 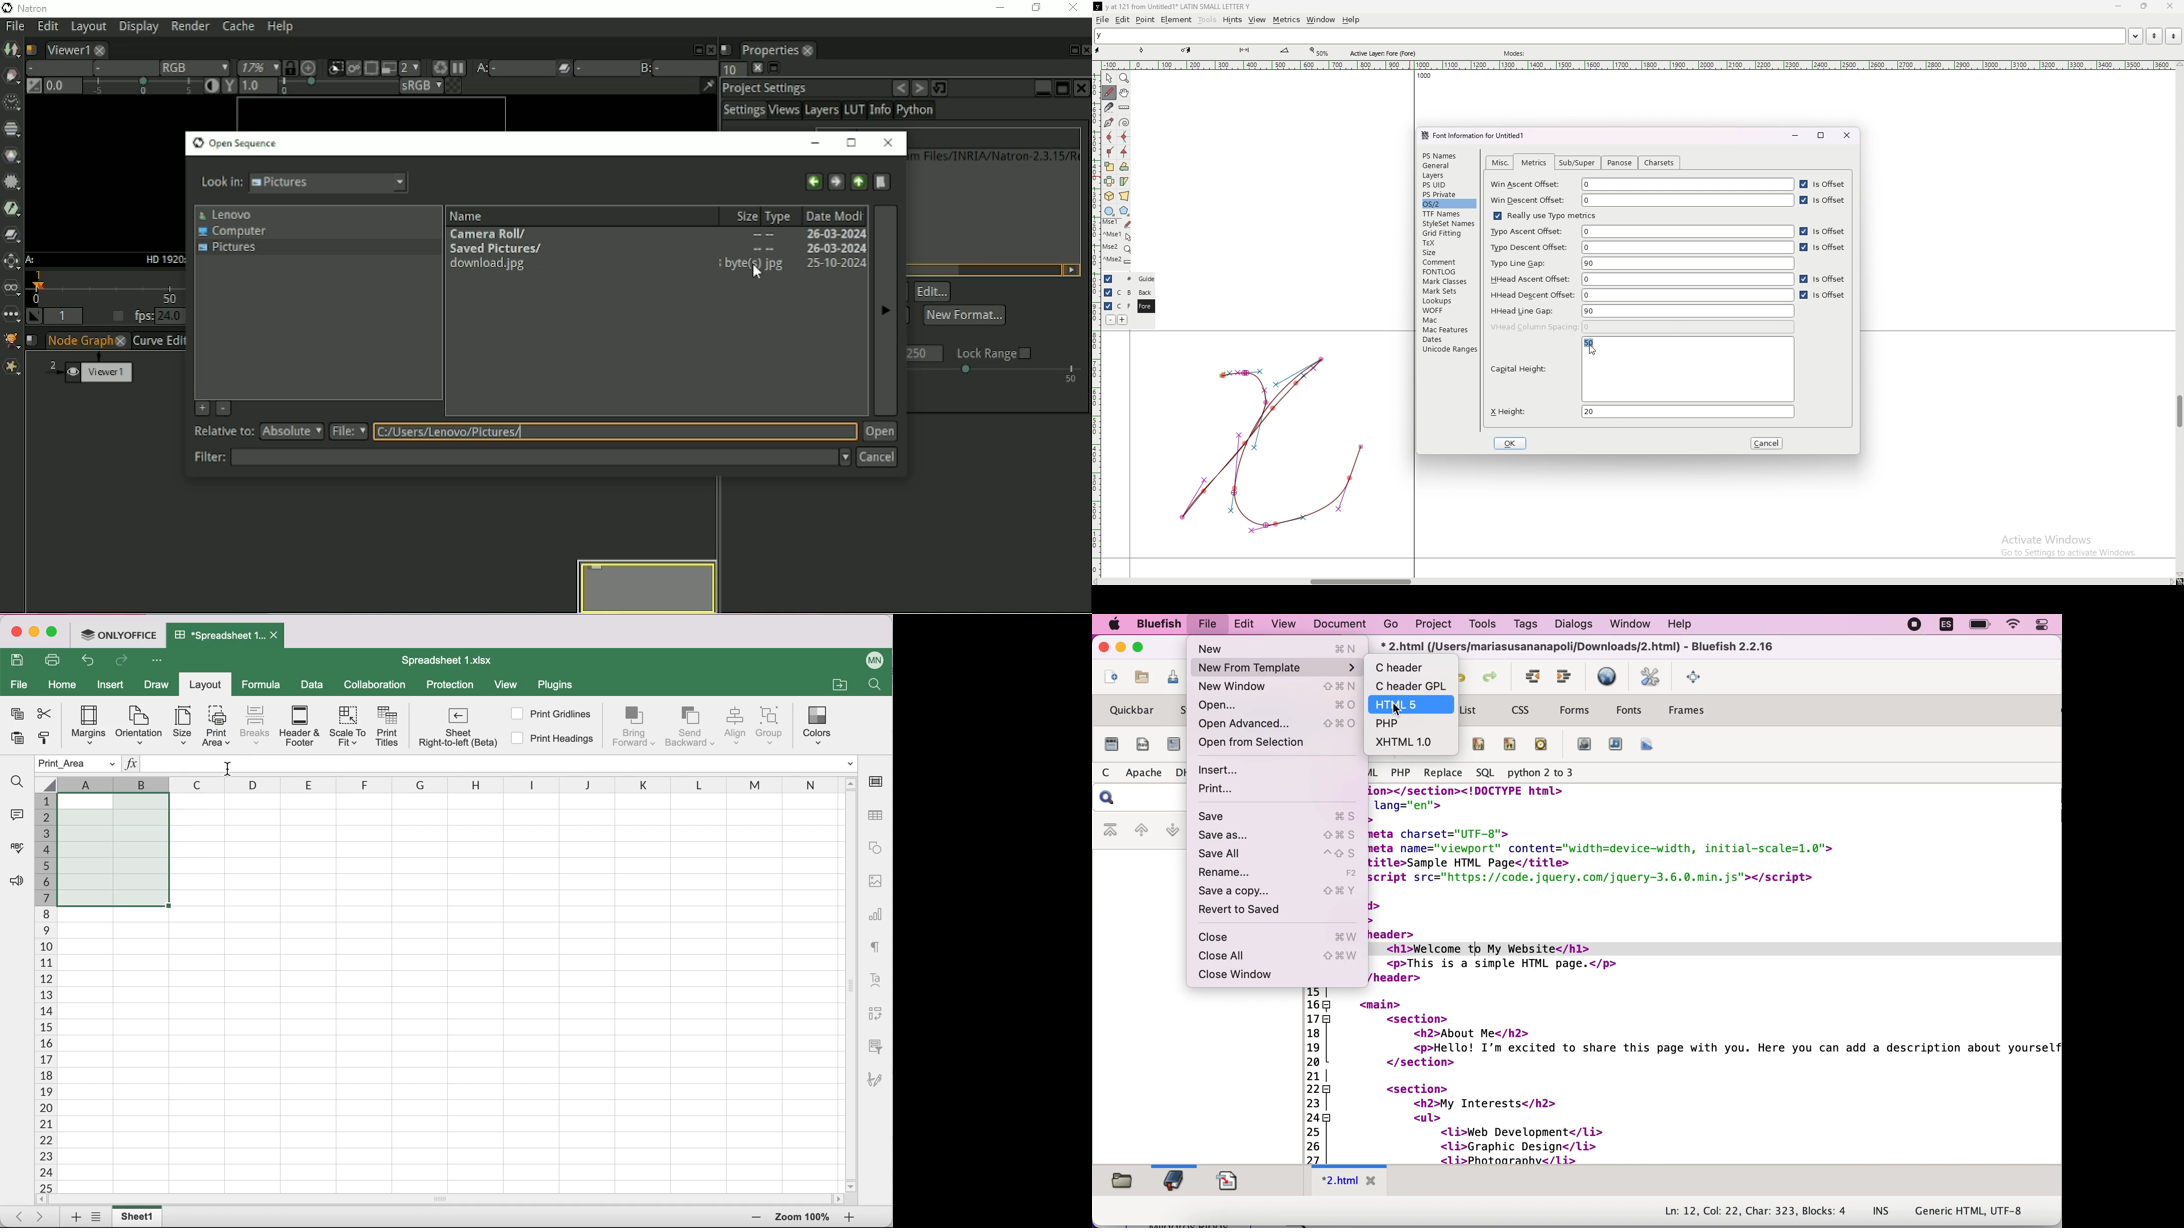 I want to click on Scroll to first sheet, so click(x=16, y=1214).